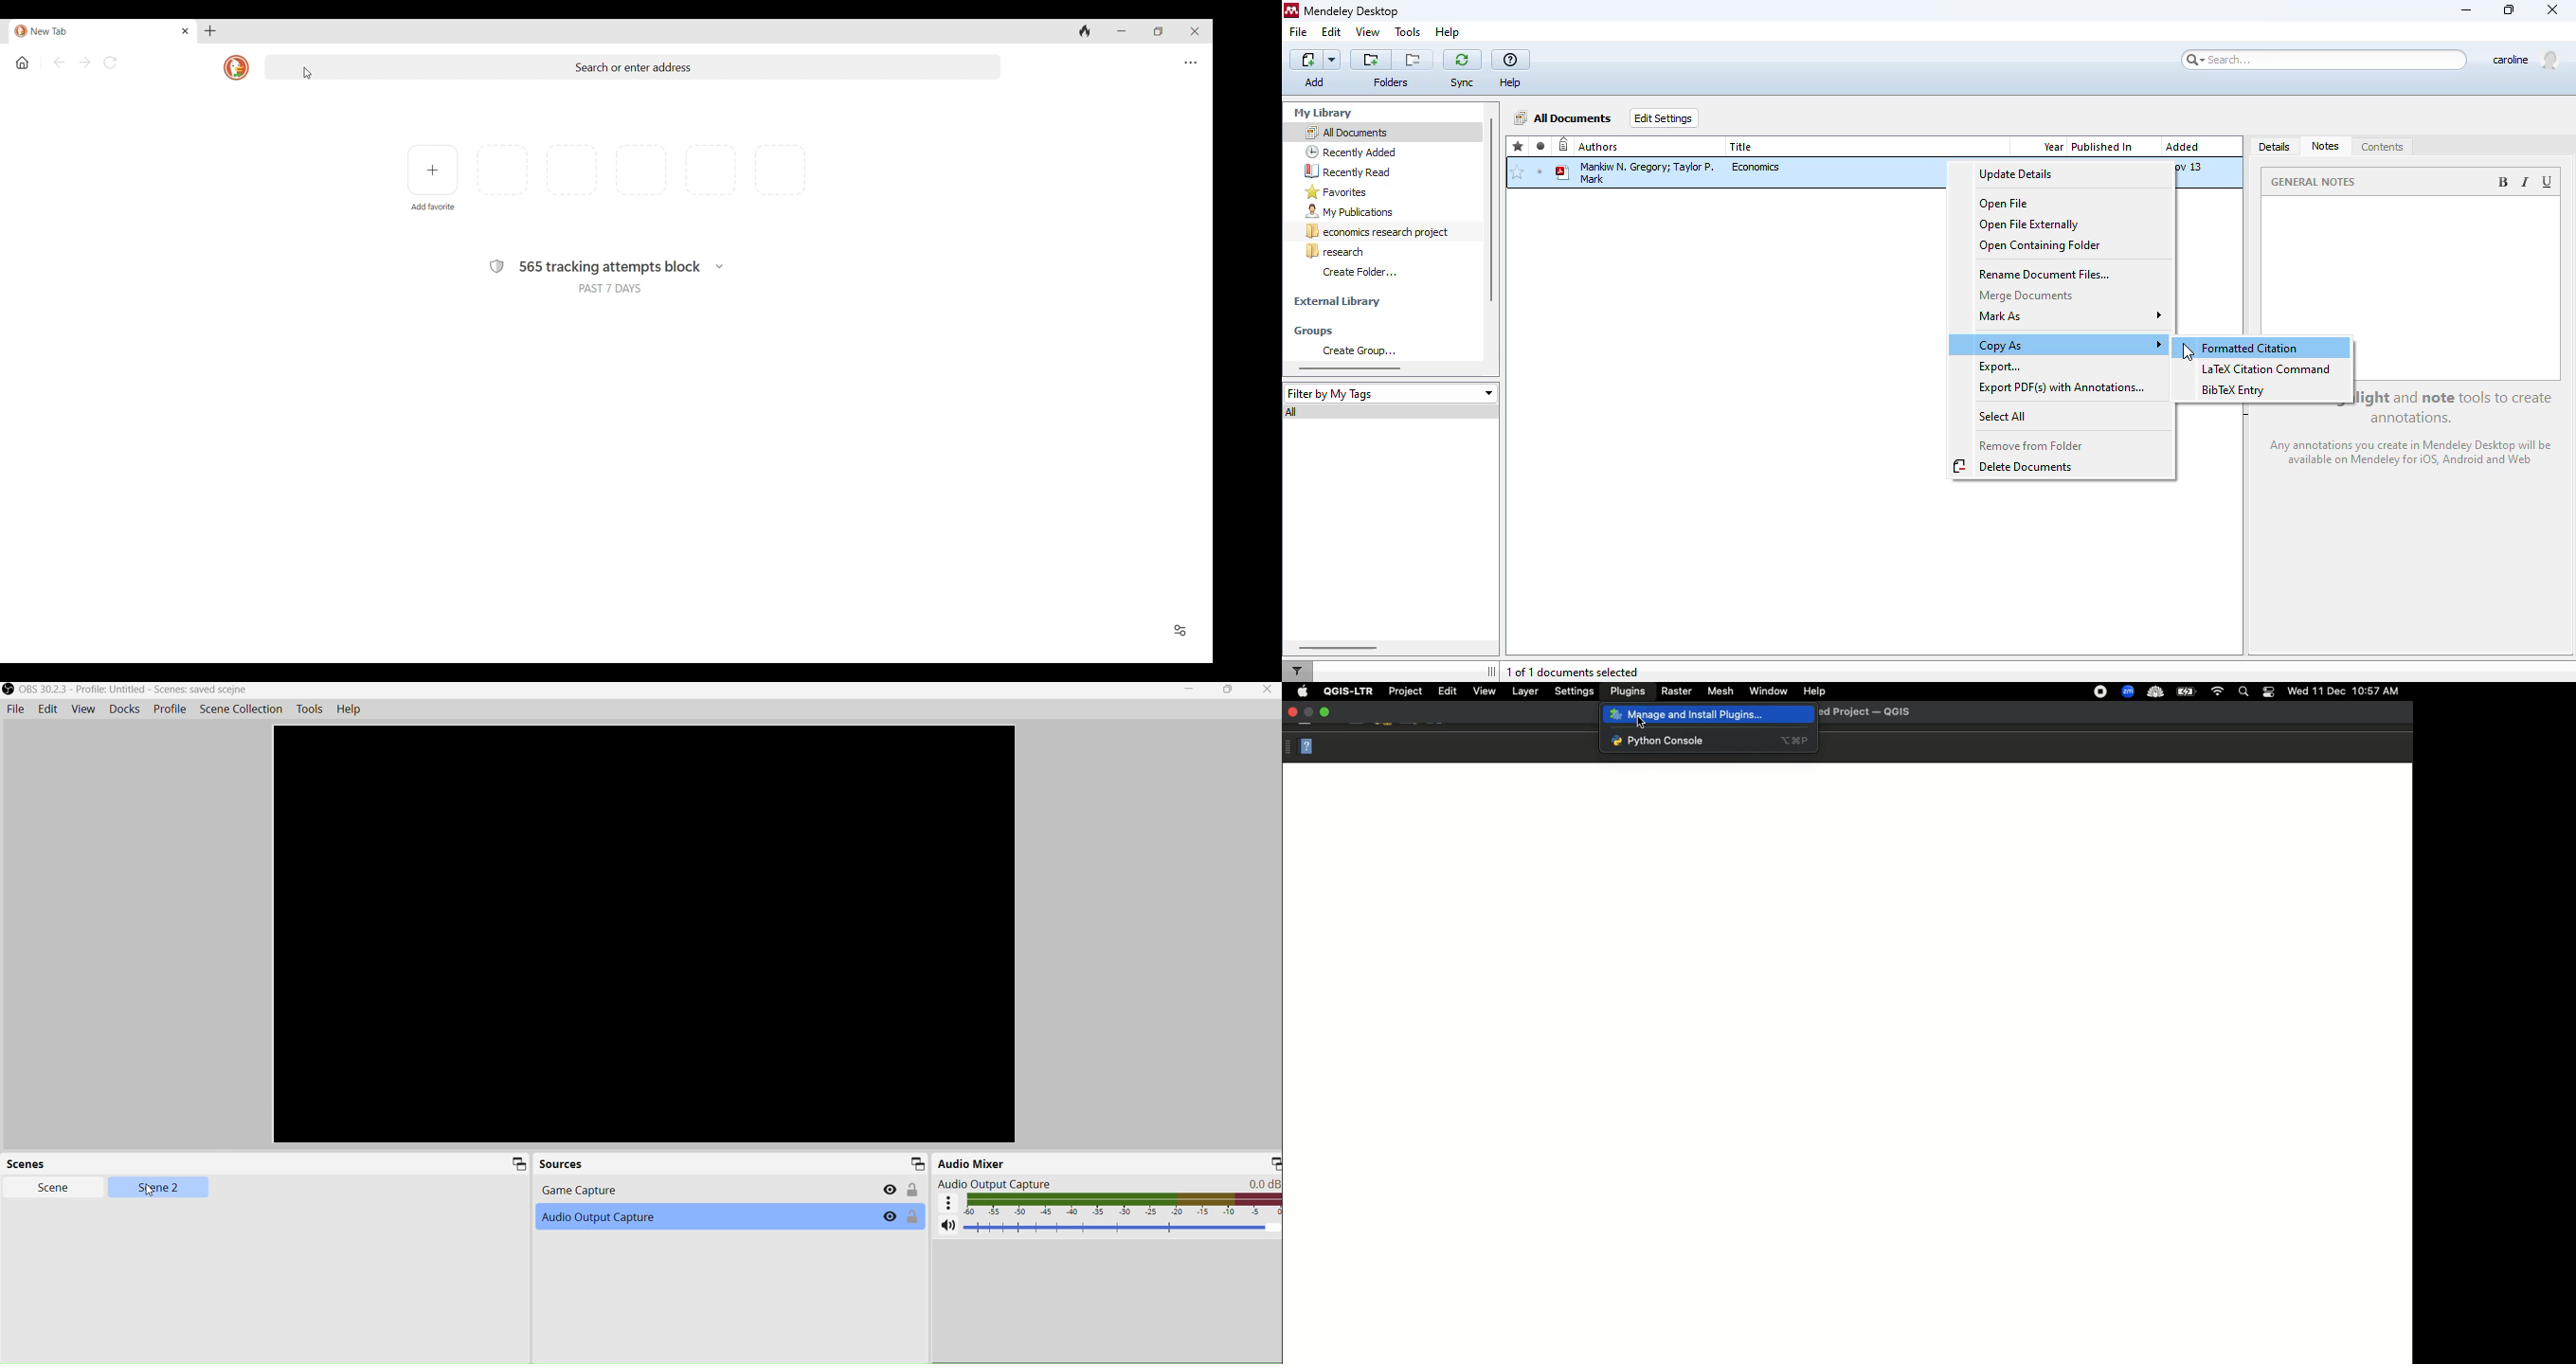  What do you see at coordinates (646, 935) in the screenshot?
I see `Preview Window` at bounding box center [646, 935].